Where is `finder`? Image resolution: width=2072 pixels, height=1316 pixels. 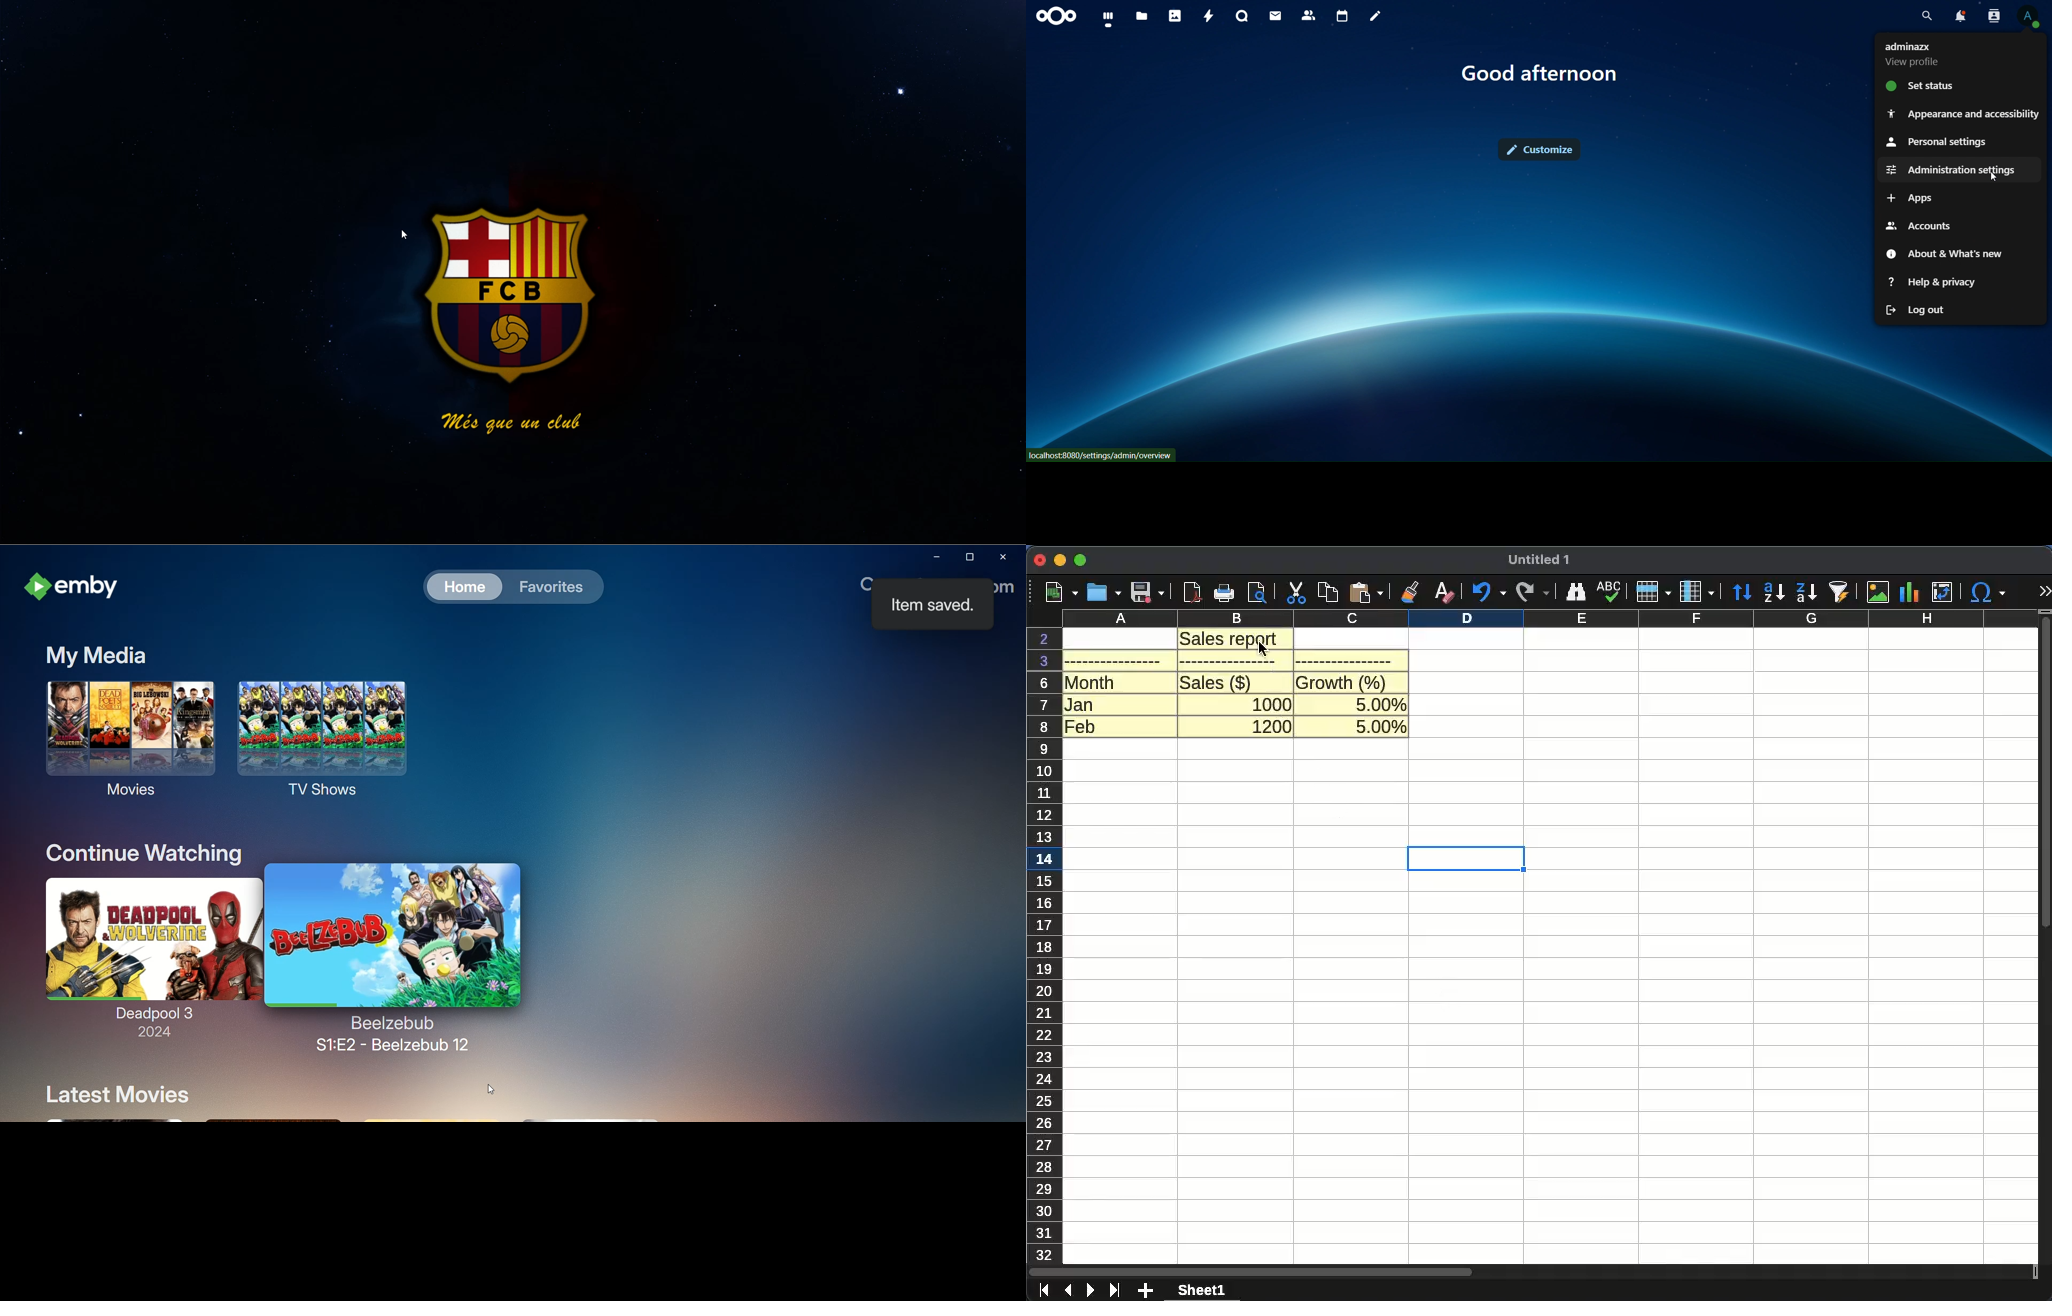
finder is located at coordinates (1574, 592).